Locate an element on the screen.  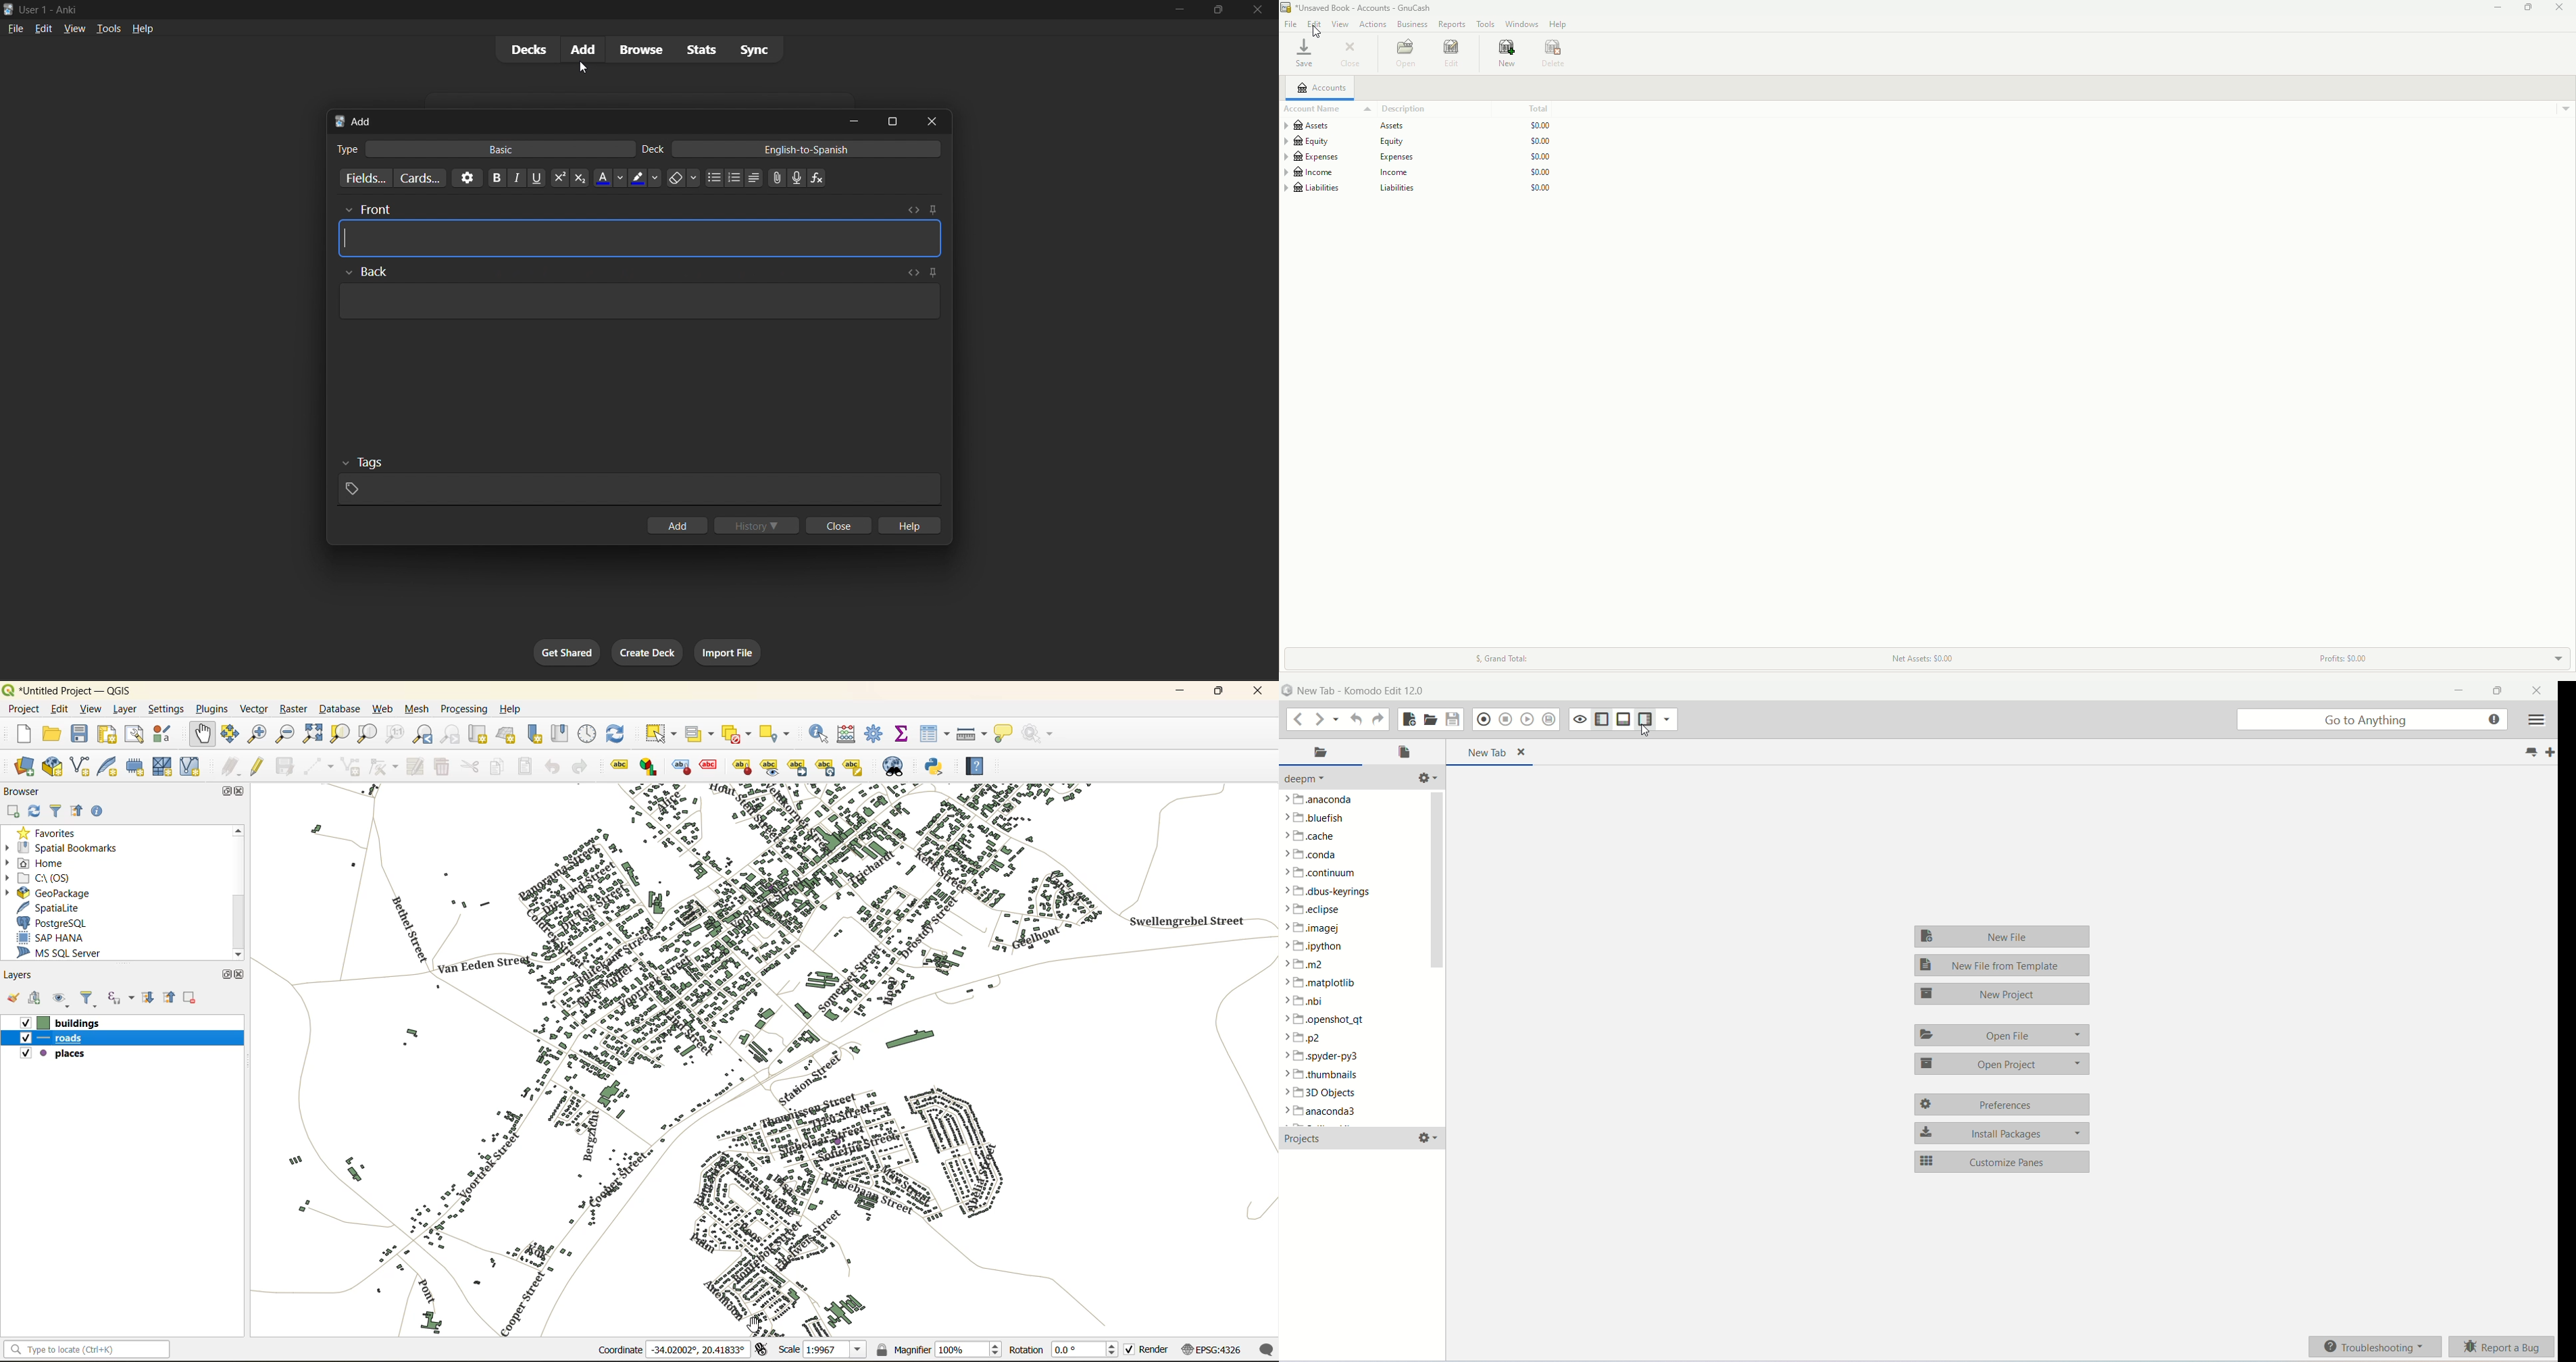
measure line is located at coordinates (972, 734).